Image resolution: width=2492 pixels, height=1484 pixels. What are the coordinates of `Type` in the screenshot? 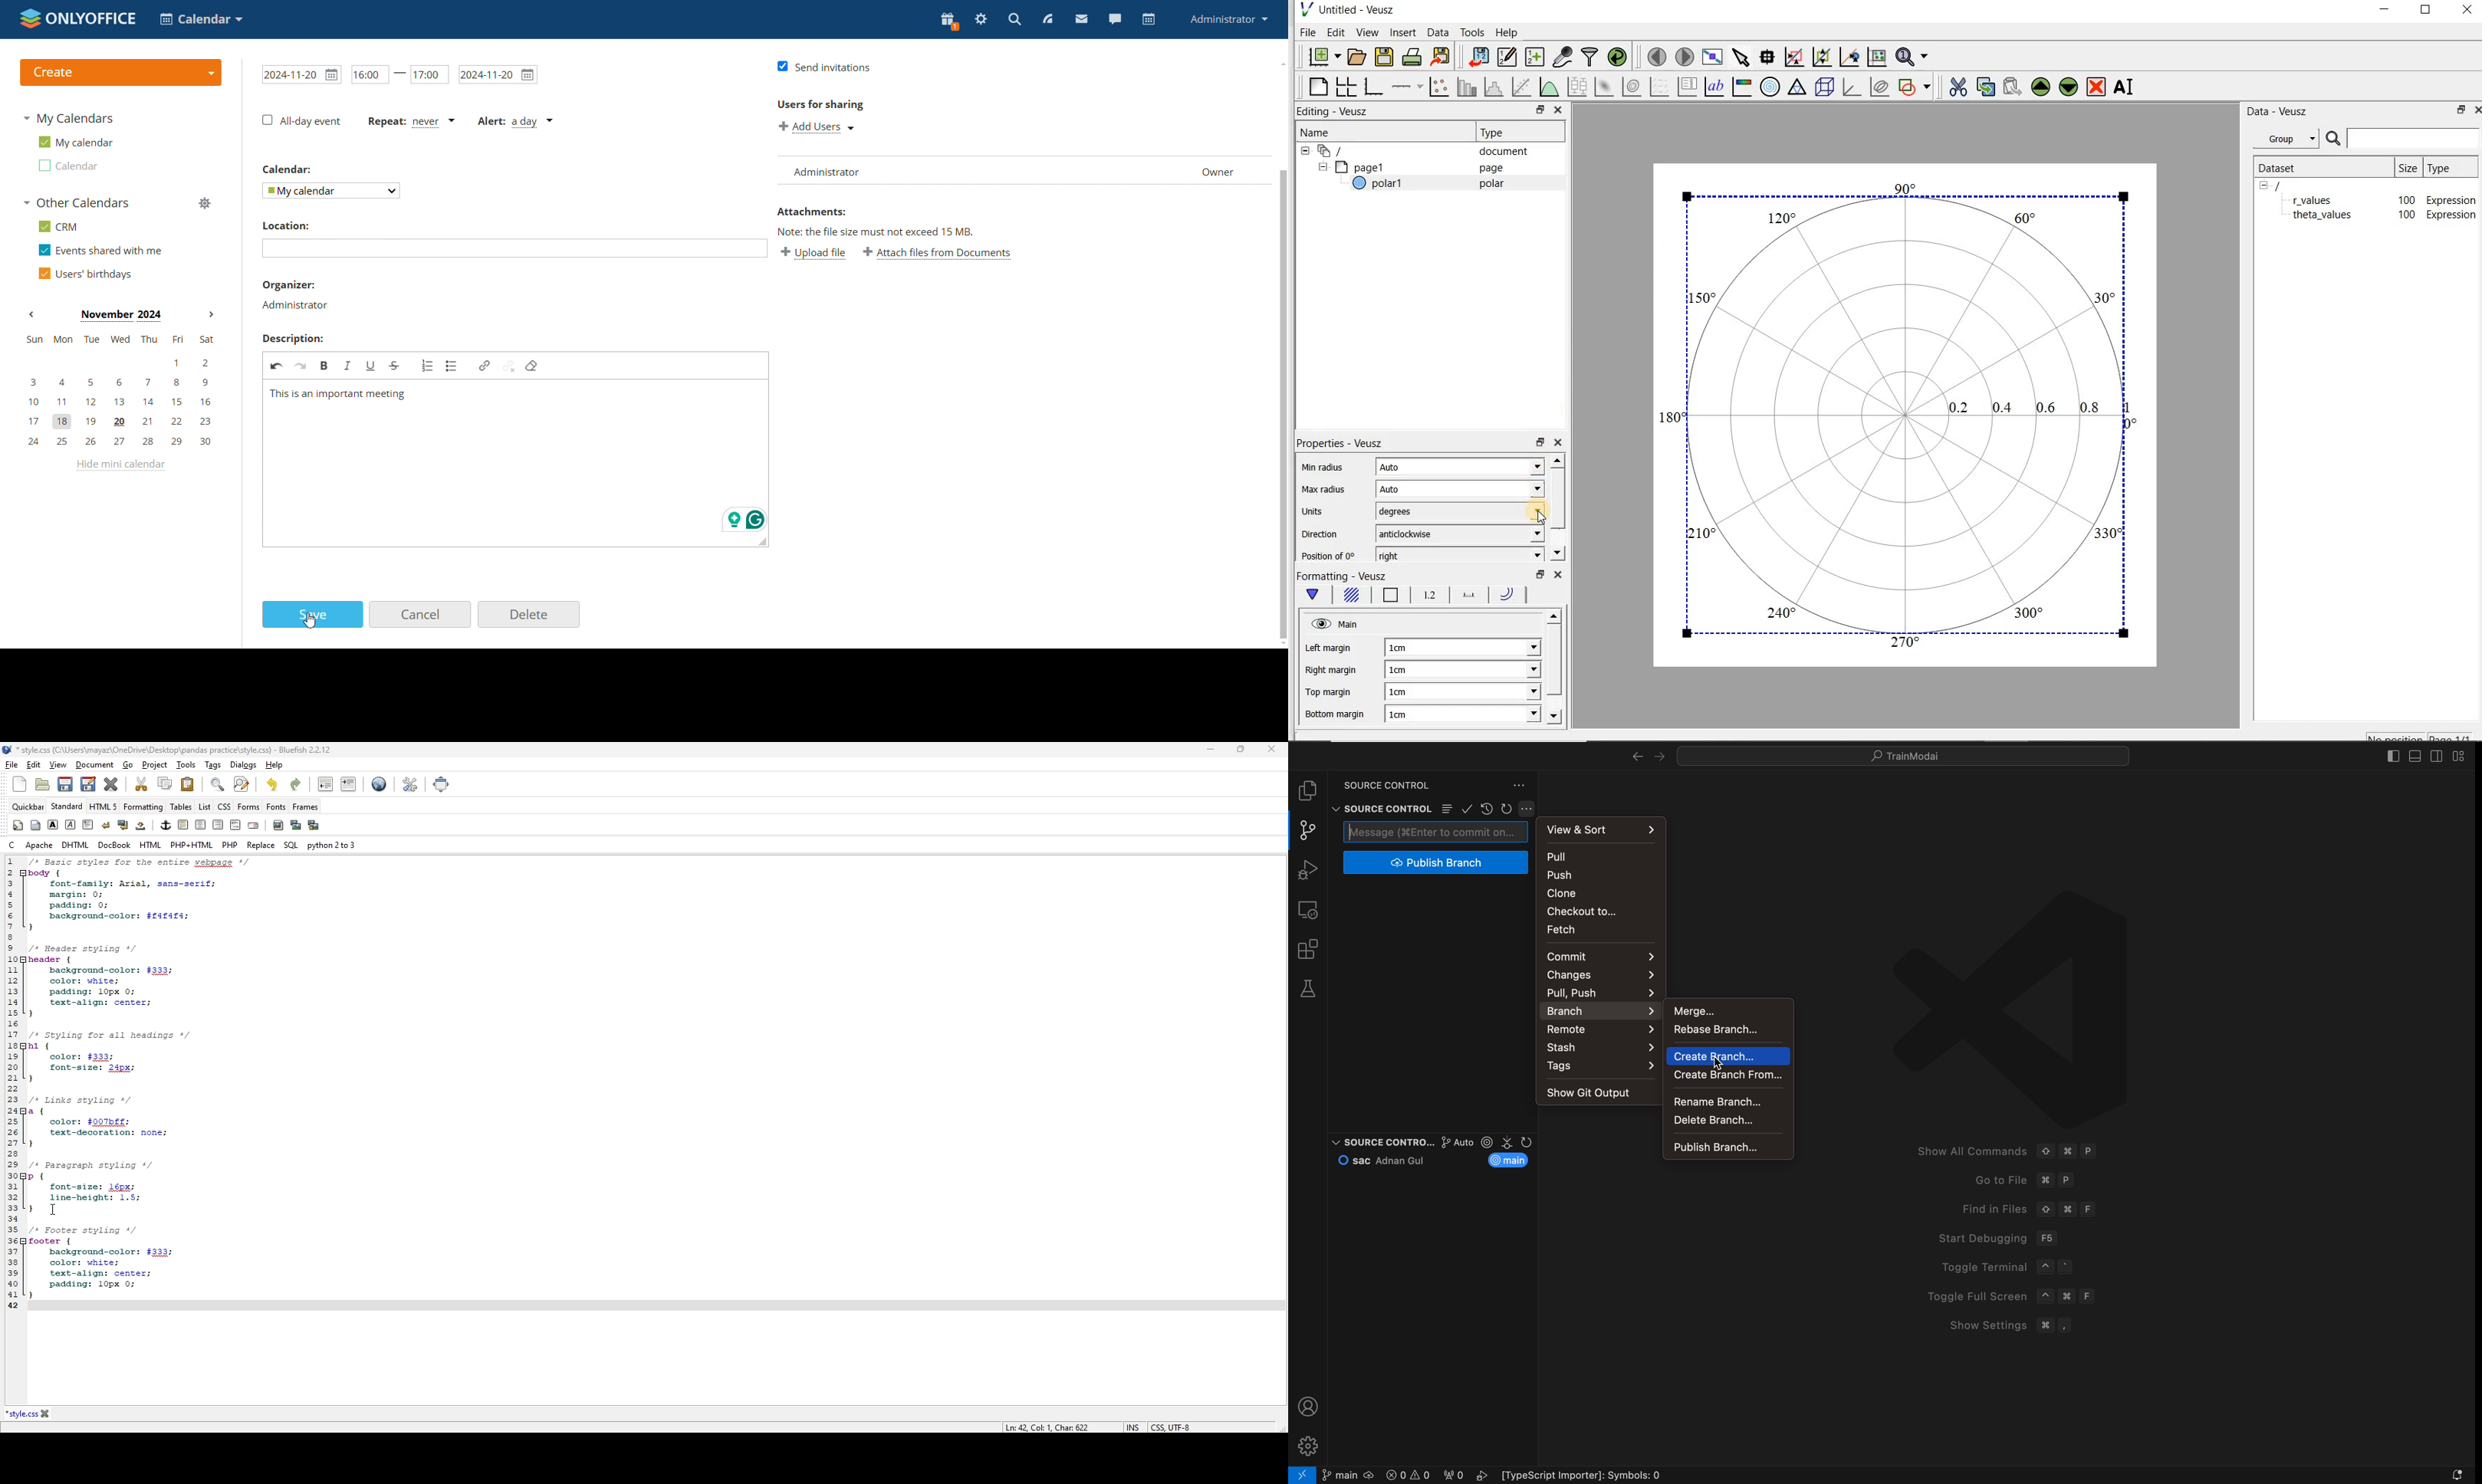 It's located at (2449, 167).